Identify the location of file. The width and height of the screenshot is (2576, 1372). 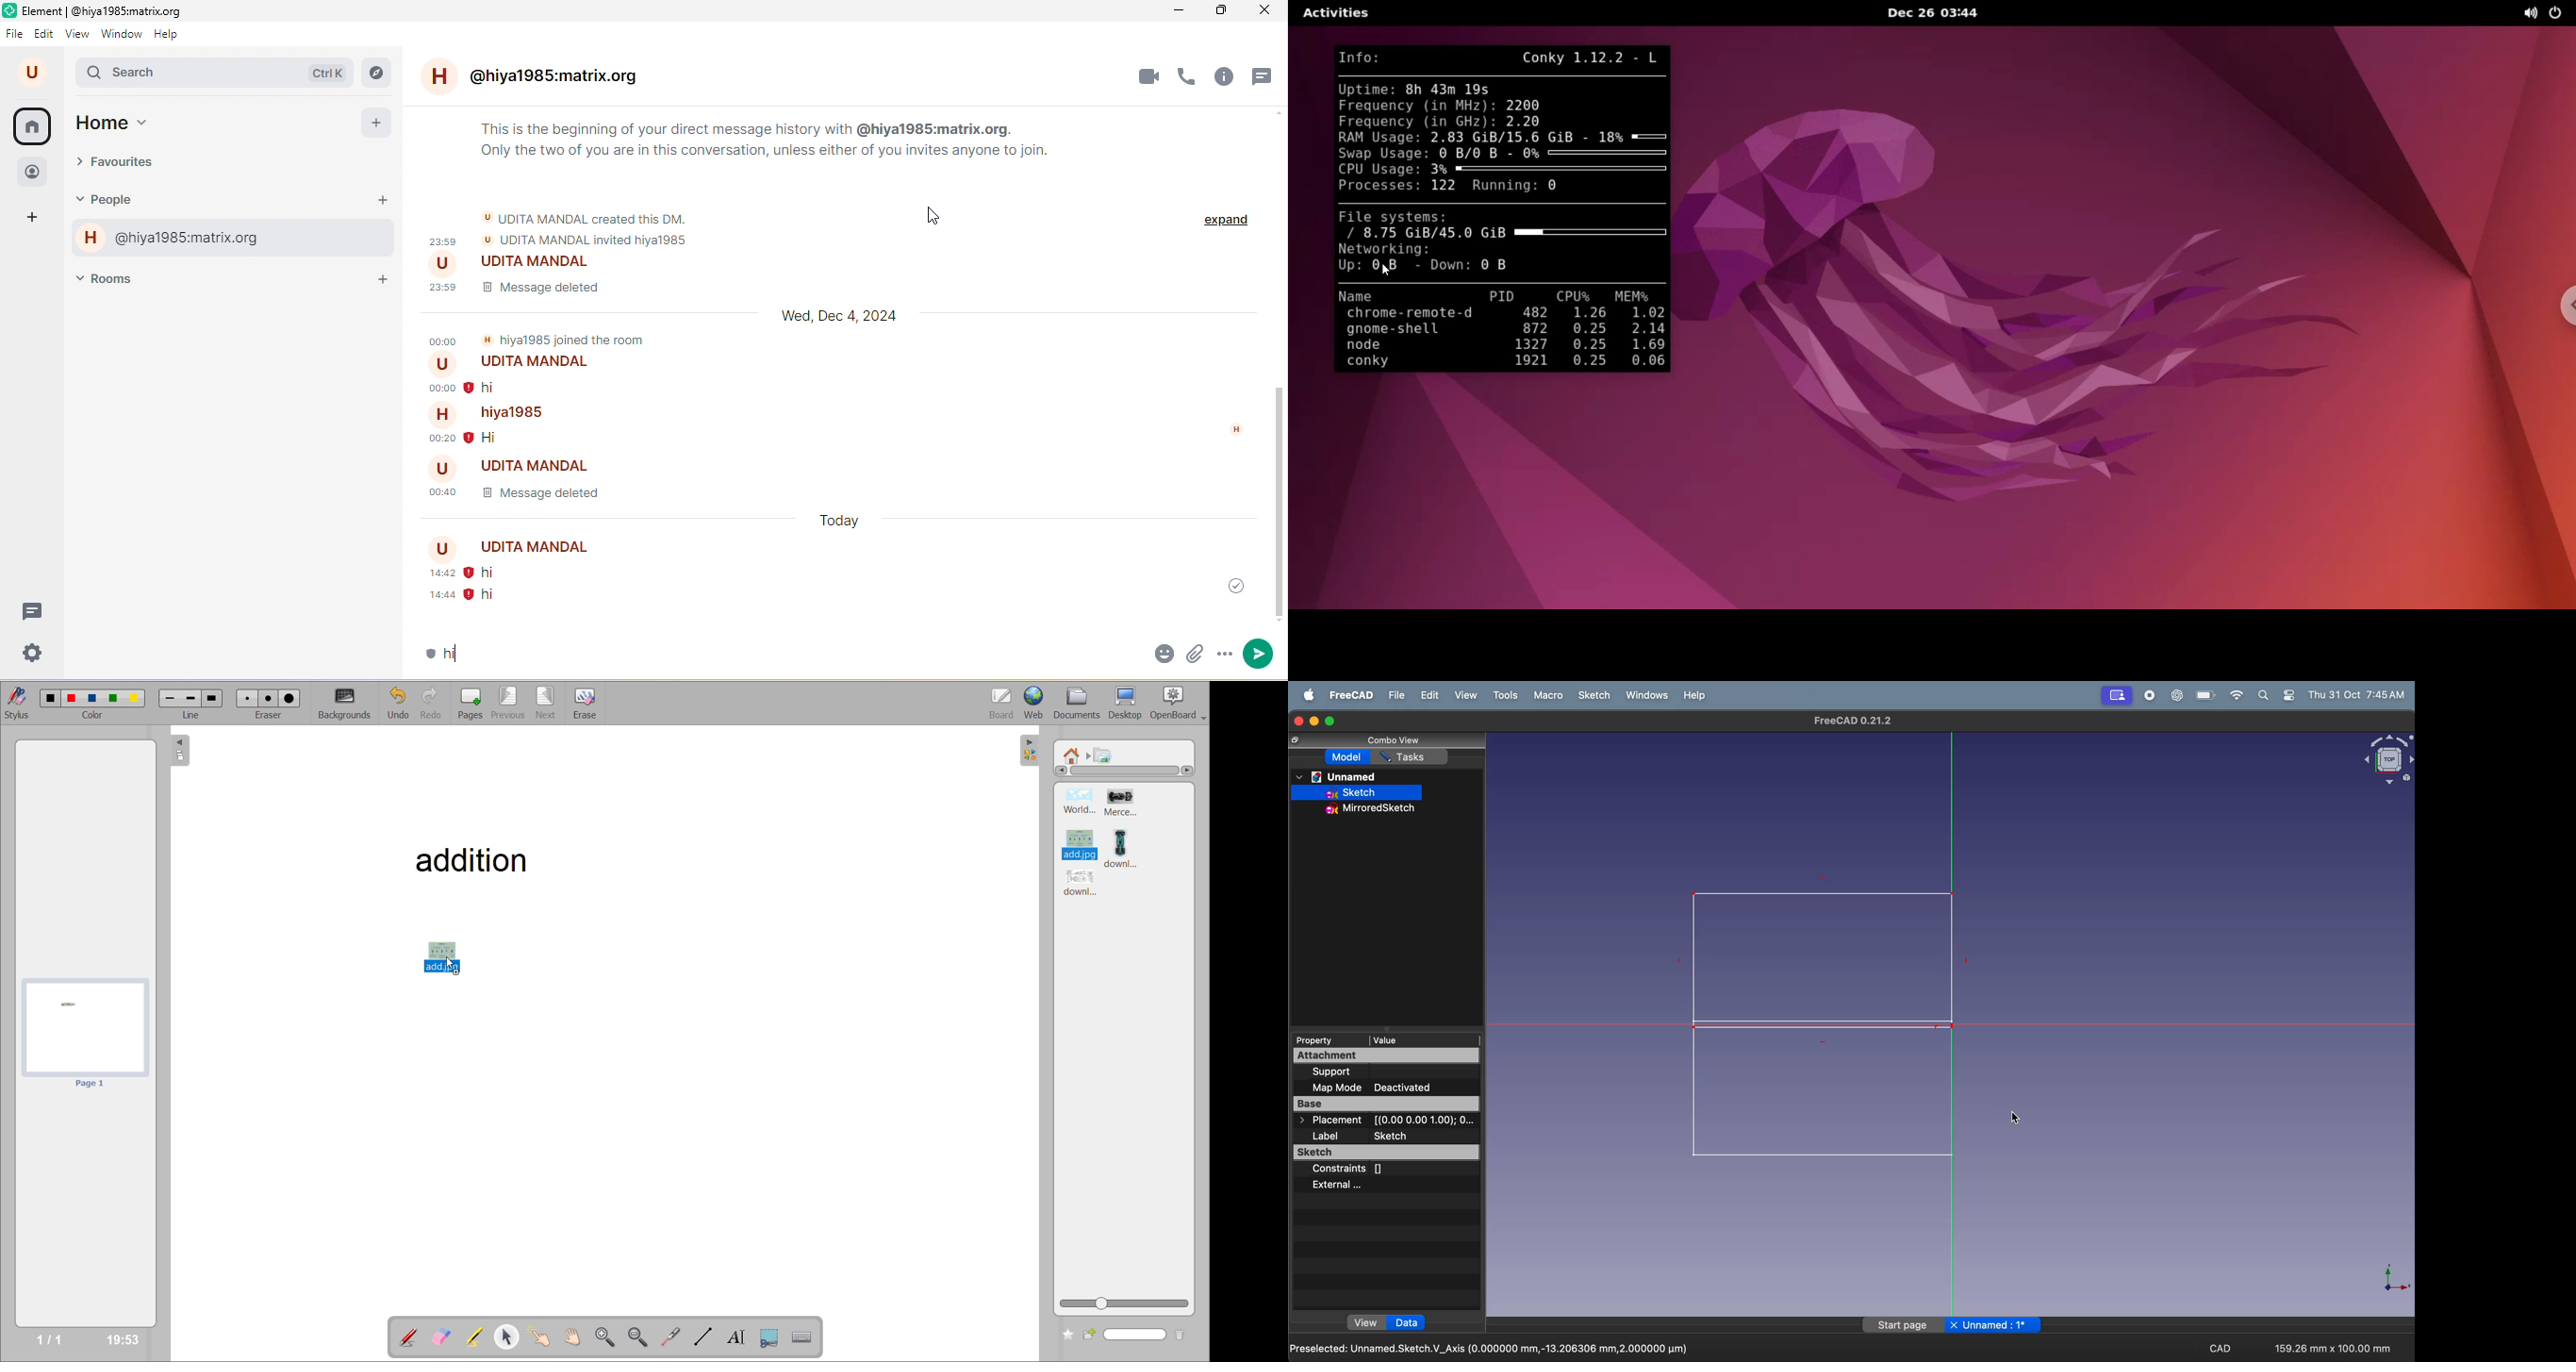
(1395, 697).